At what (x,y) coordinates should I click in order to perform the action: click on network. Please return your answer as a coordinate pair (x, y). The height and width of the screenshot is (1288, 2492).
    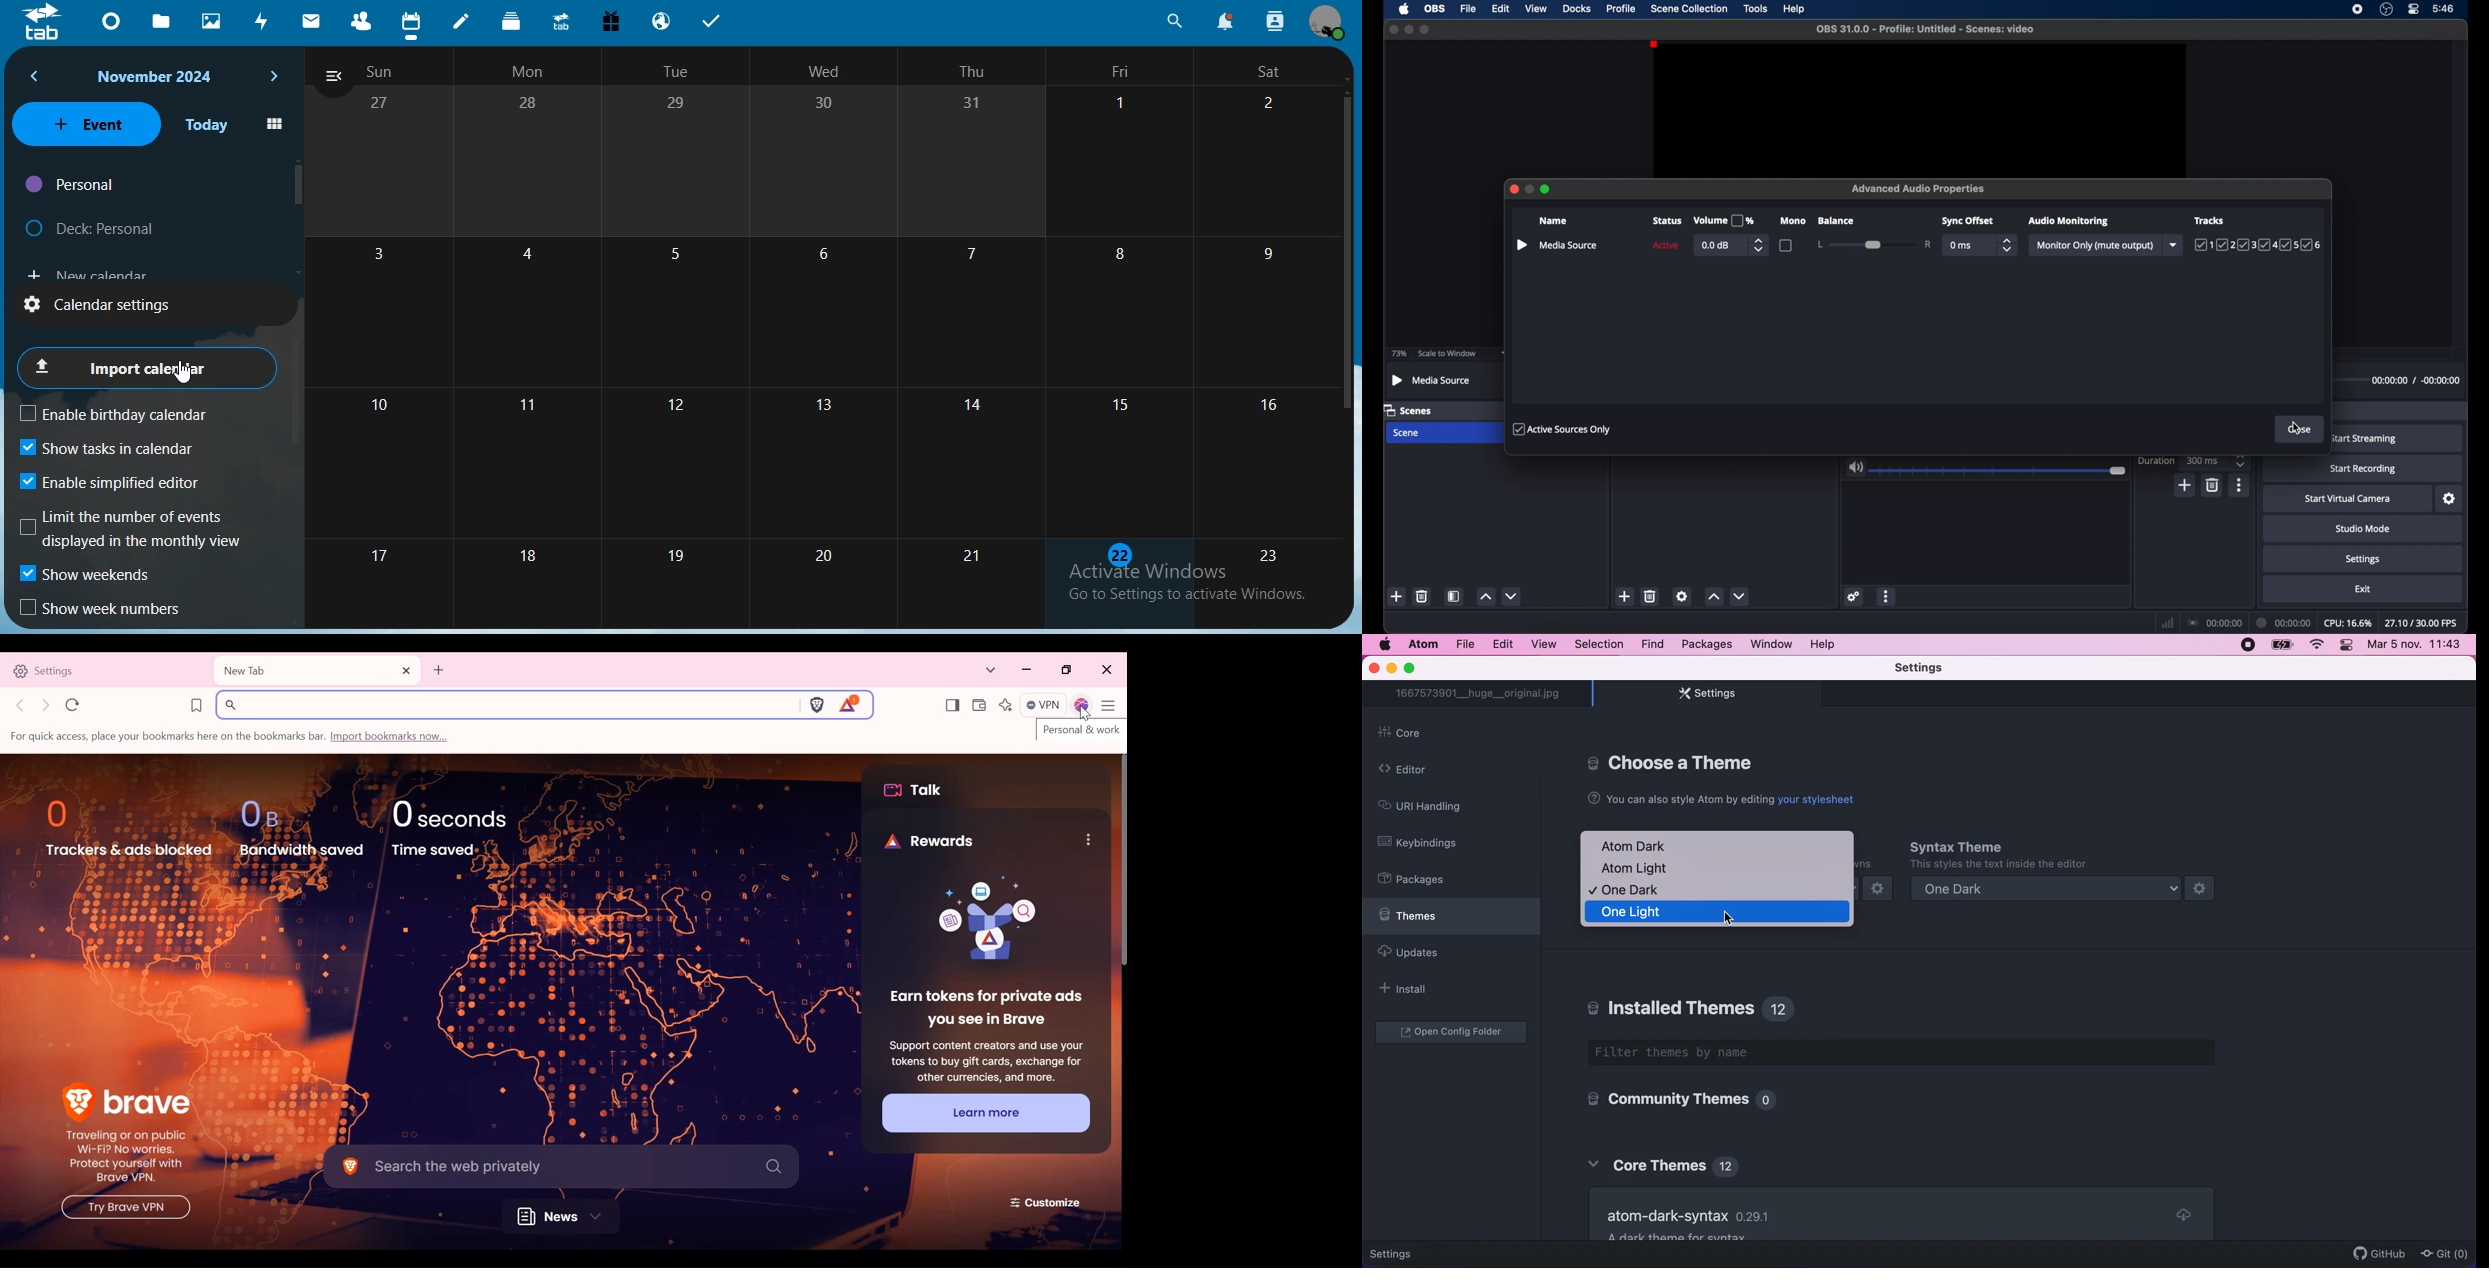
    Looking at the image, I should click on (2167, 623).